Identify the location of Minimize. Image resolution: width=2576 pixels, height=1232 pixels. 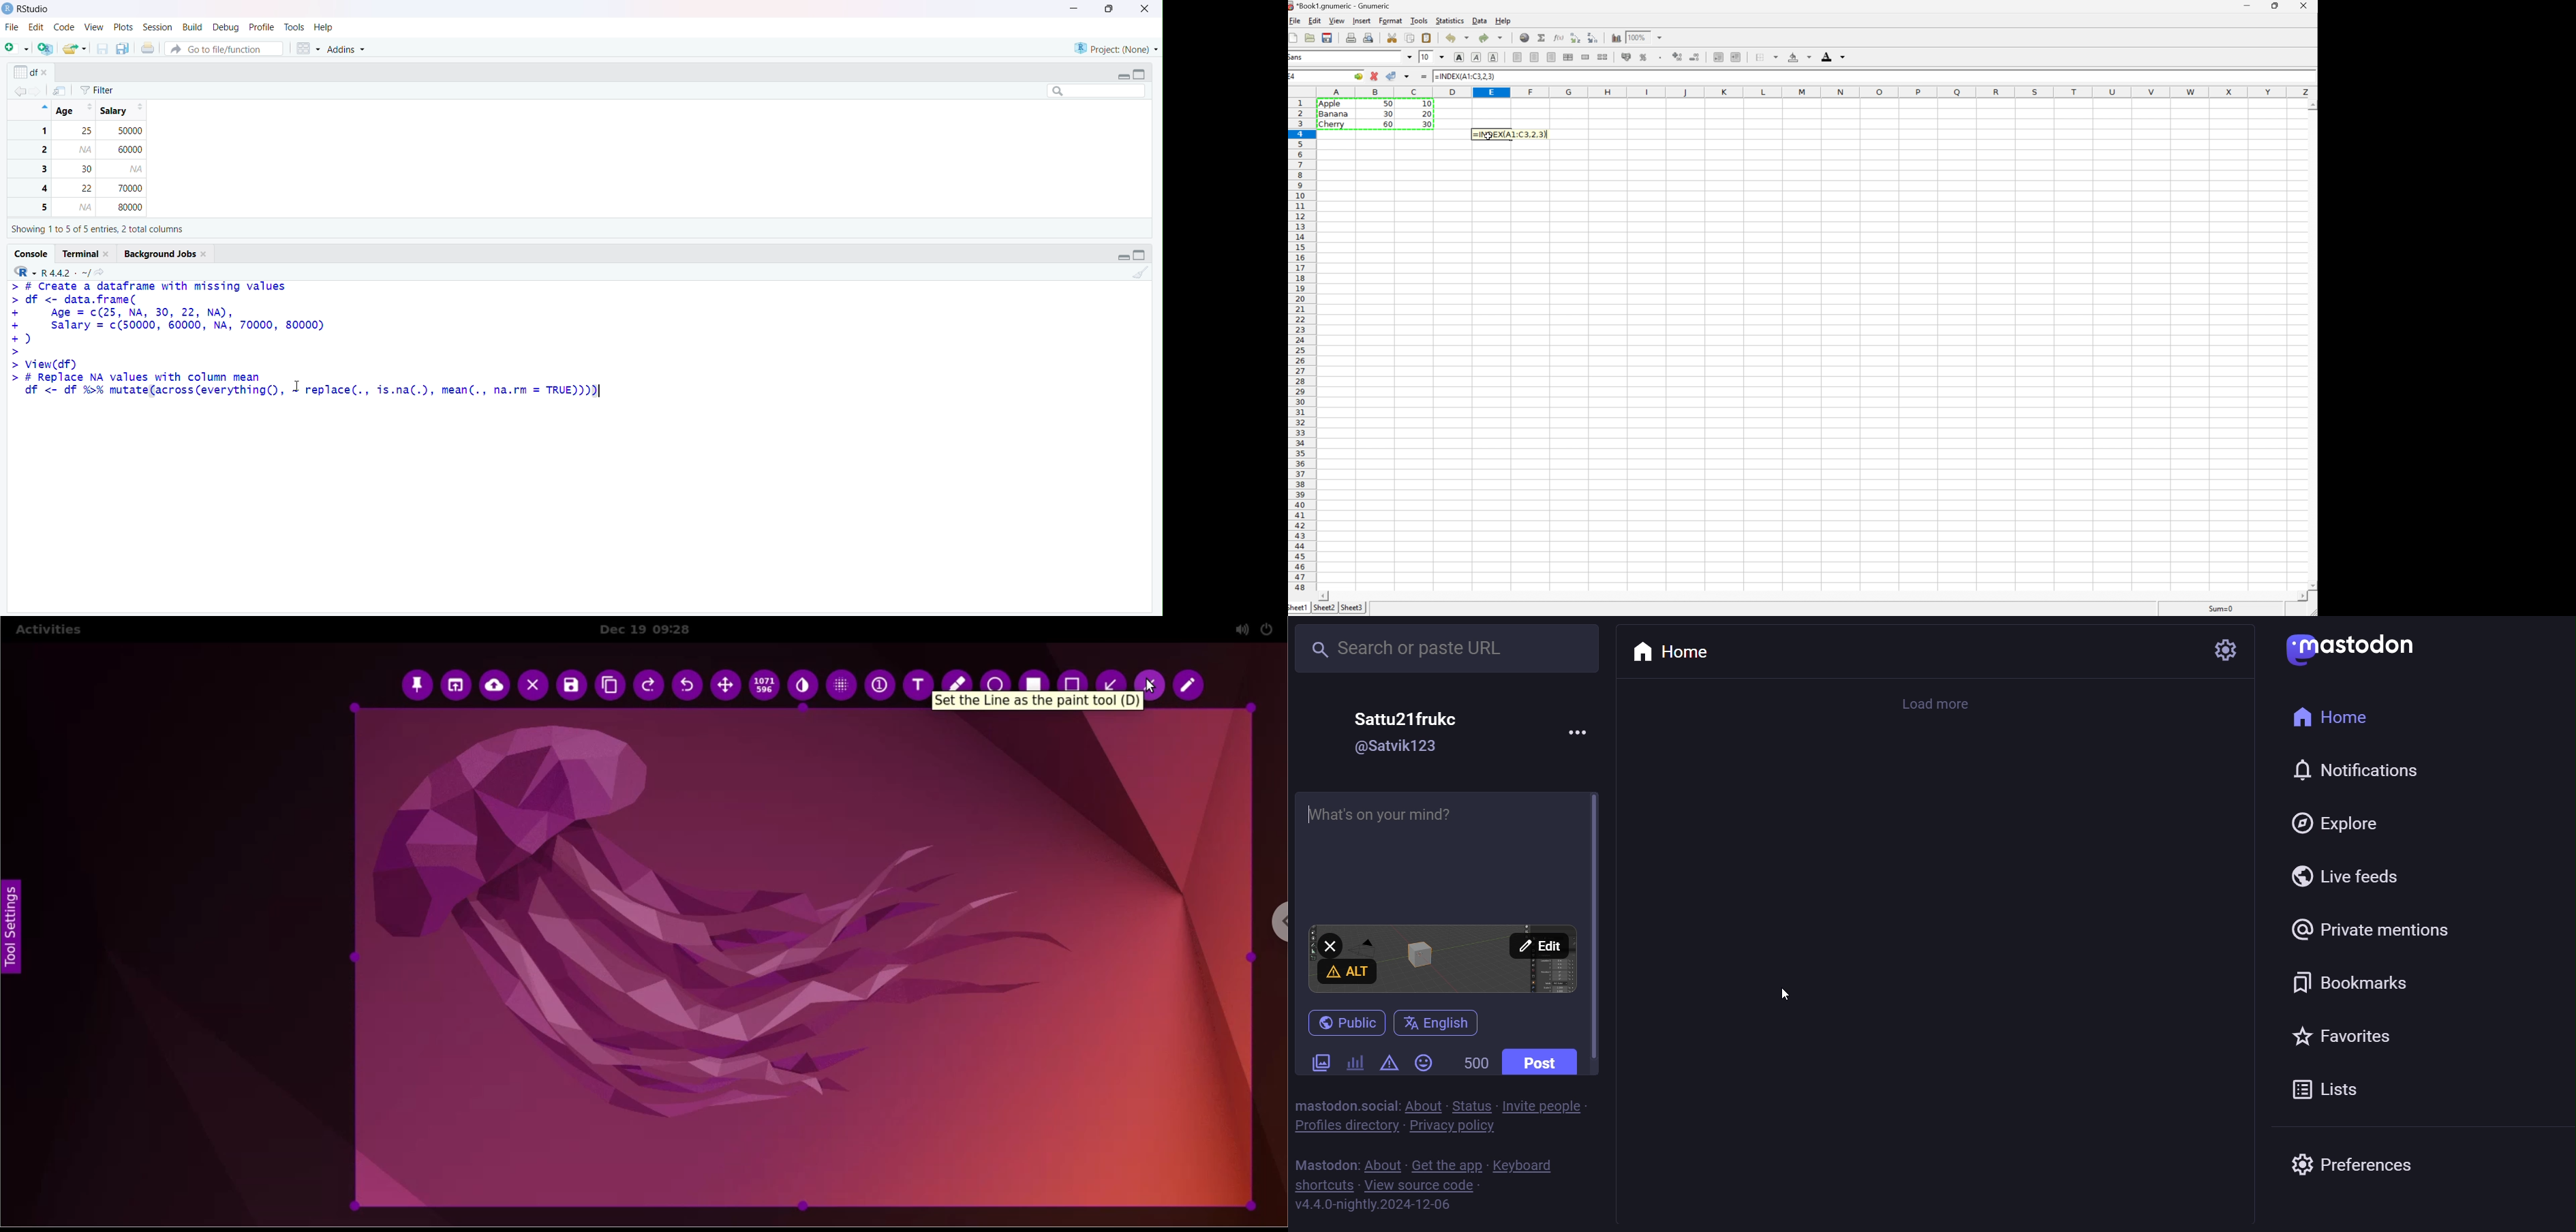
(1073, 8).